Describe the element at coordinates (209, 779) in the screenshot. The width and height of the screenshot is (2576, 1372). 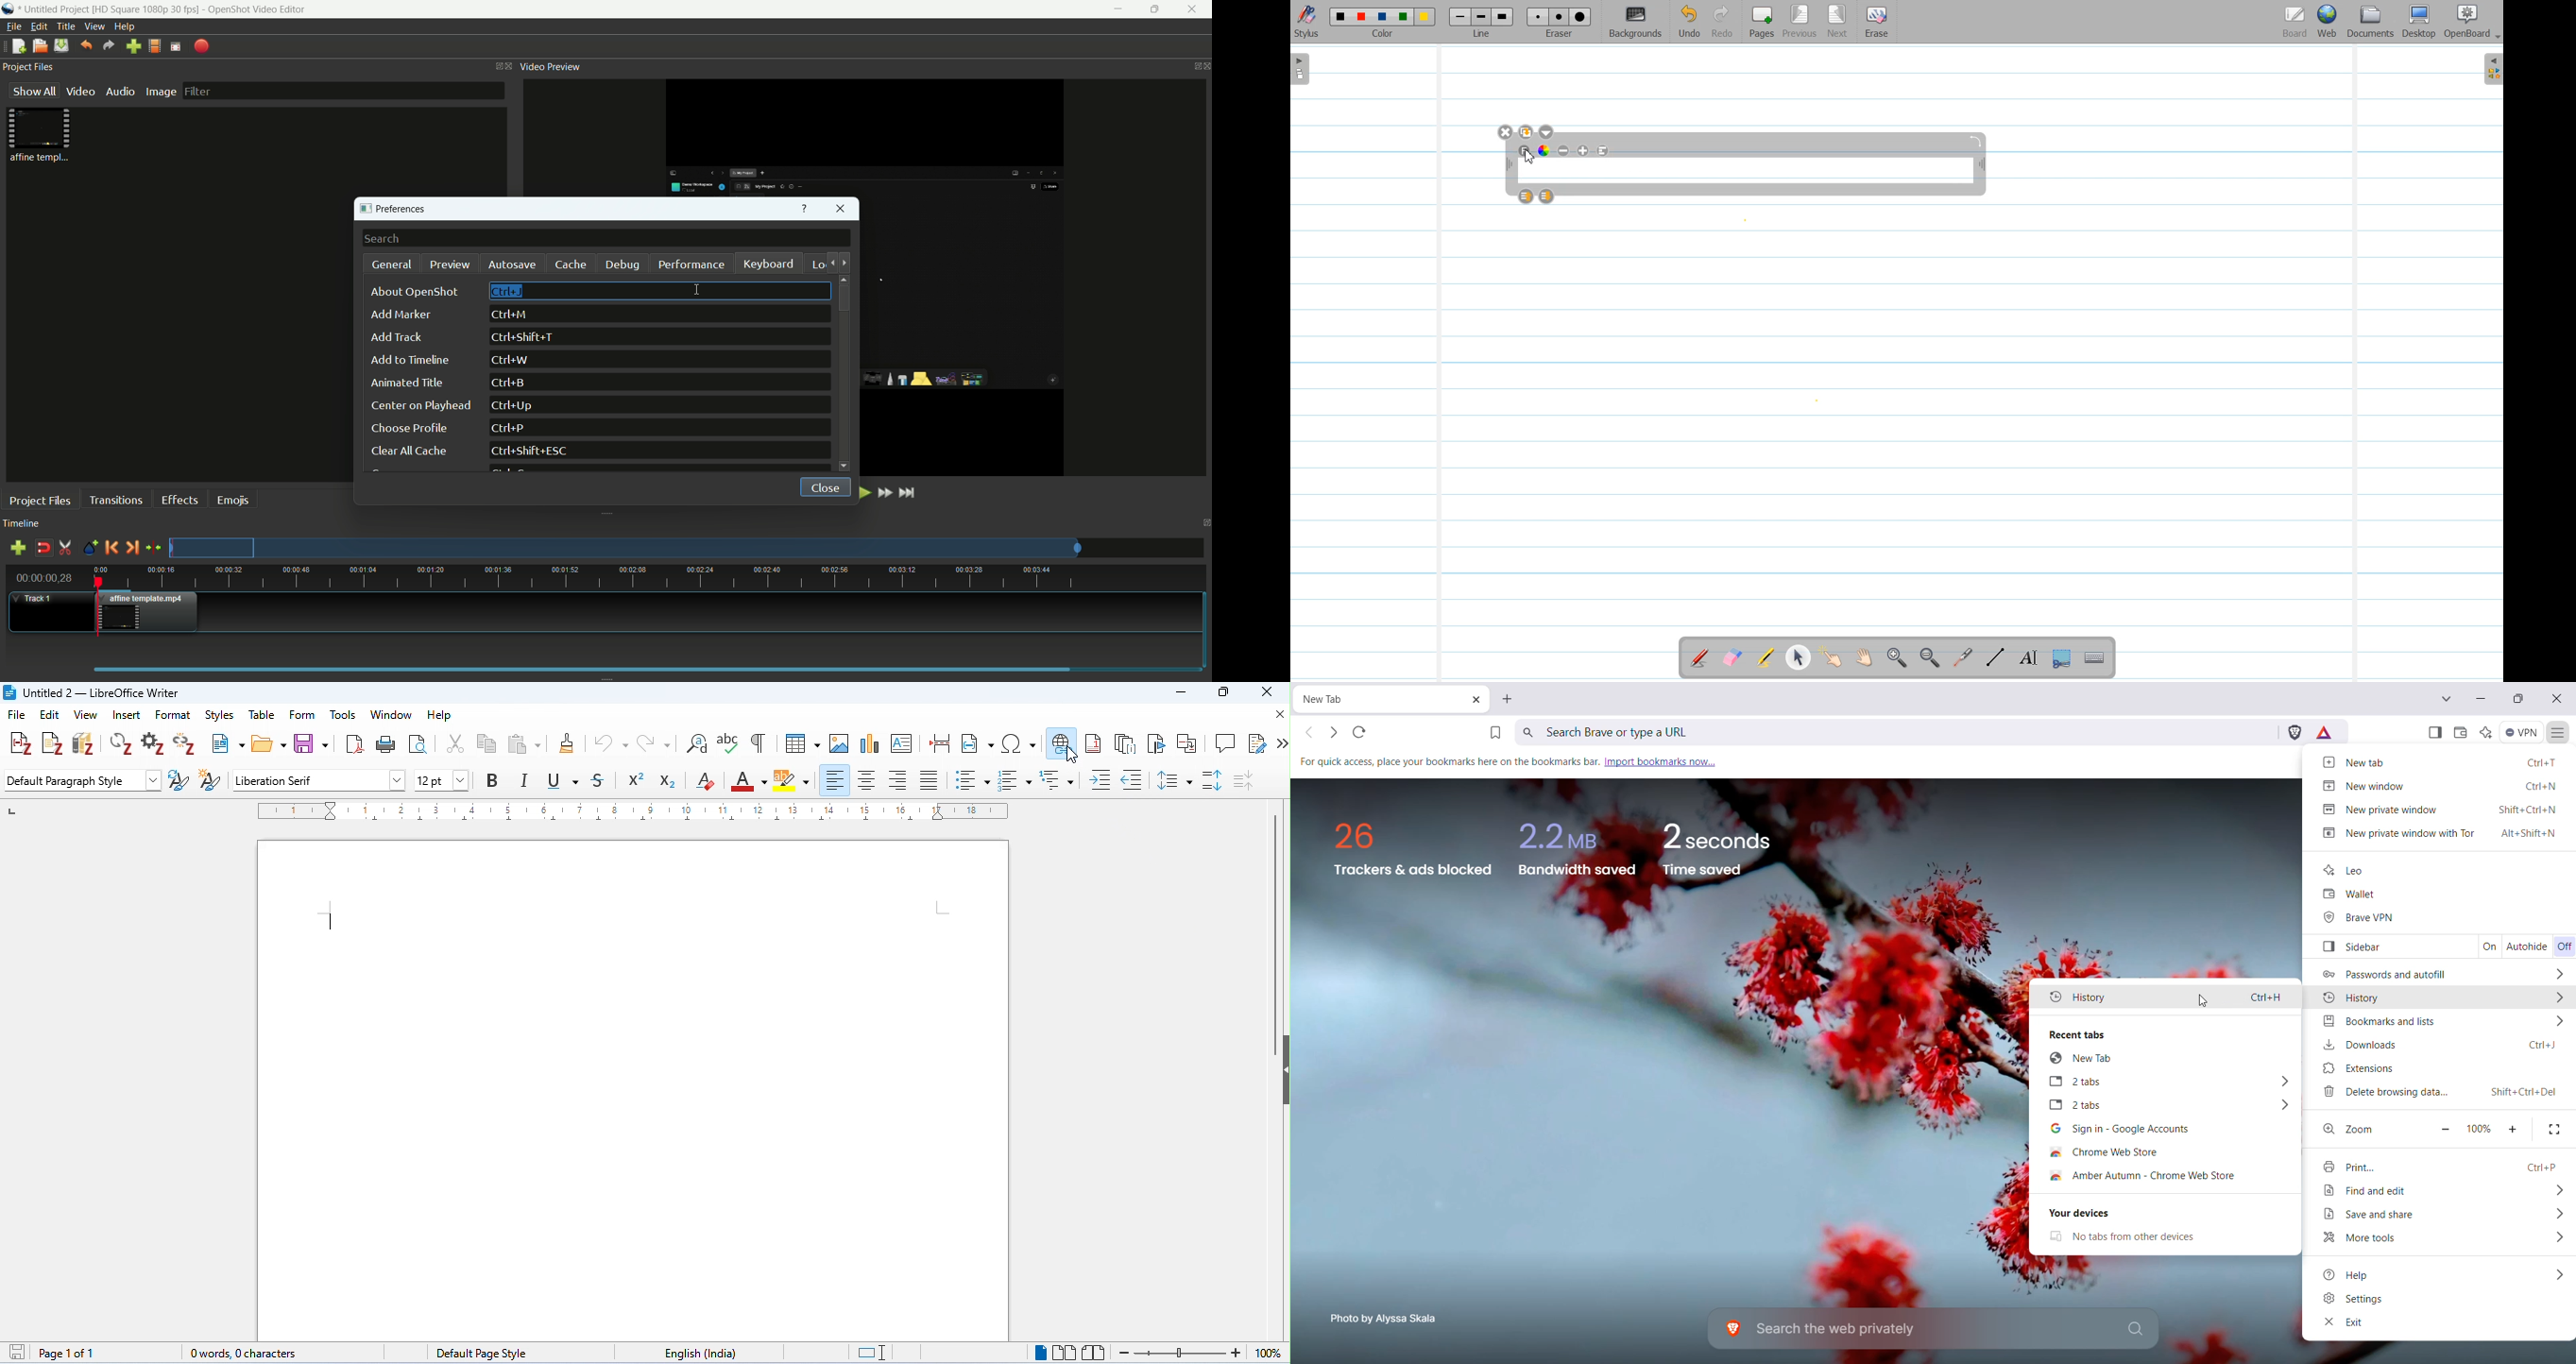
I see `new style from selection` at that location.